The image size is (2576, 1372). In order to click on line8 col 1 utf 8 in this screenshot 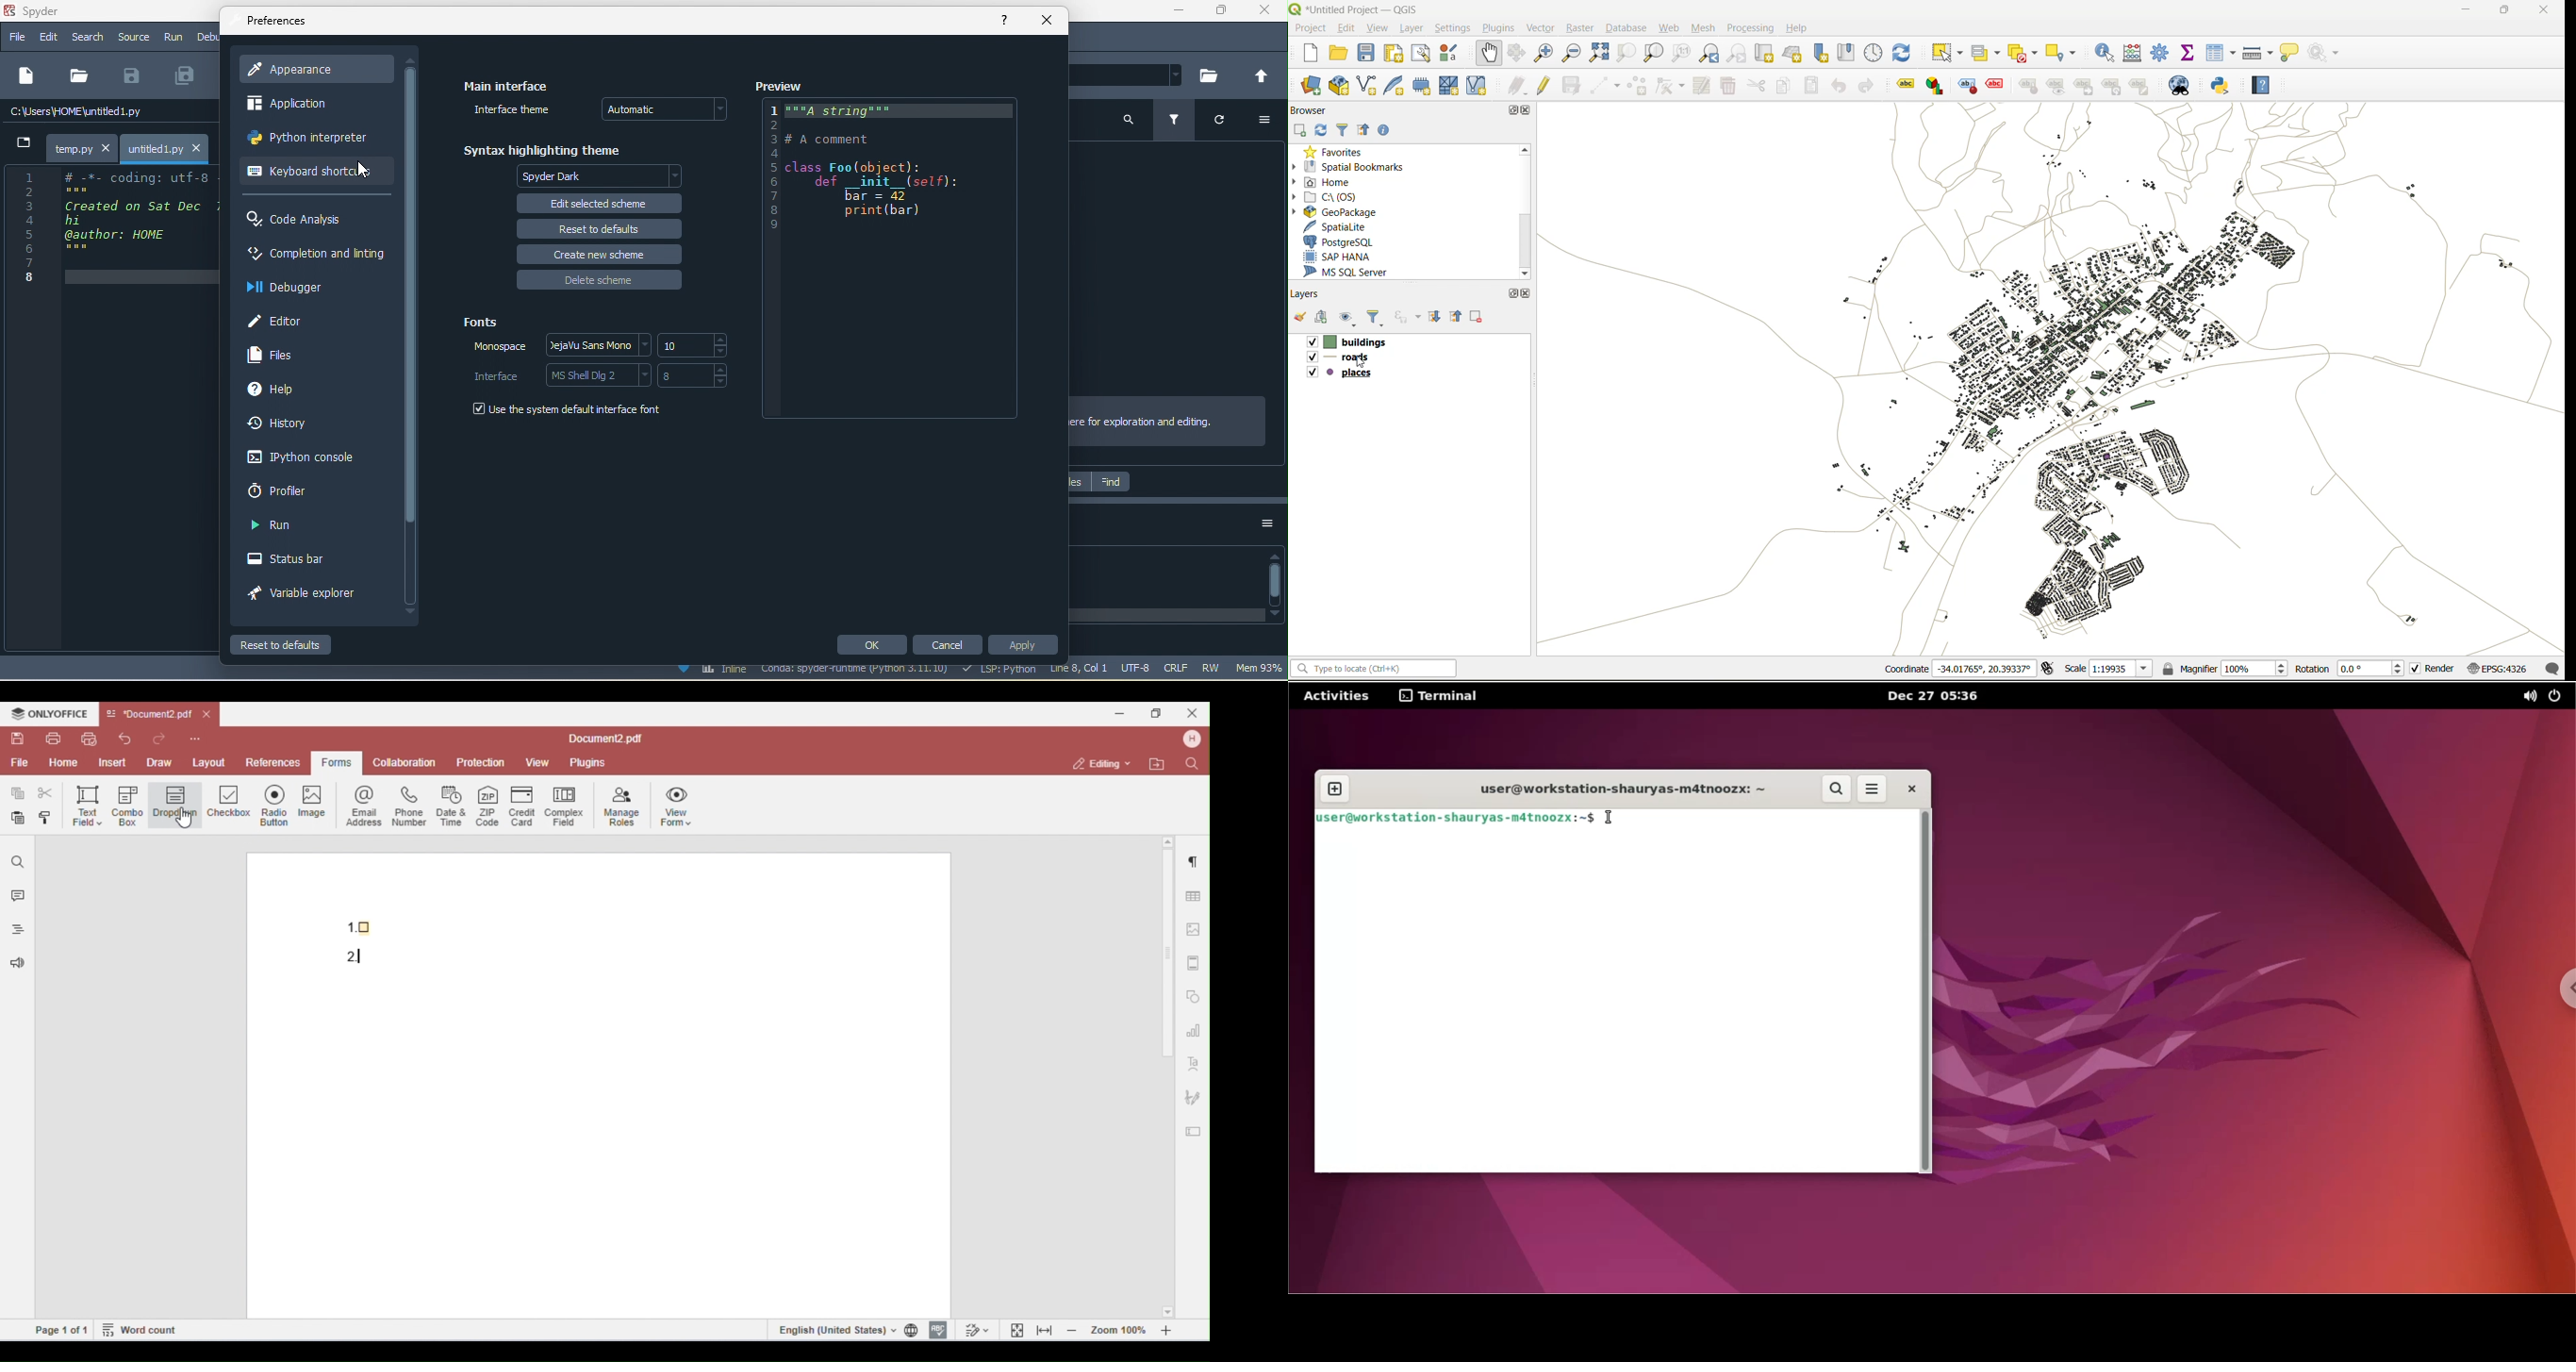, I will do `click(1100, 671)`.